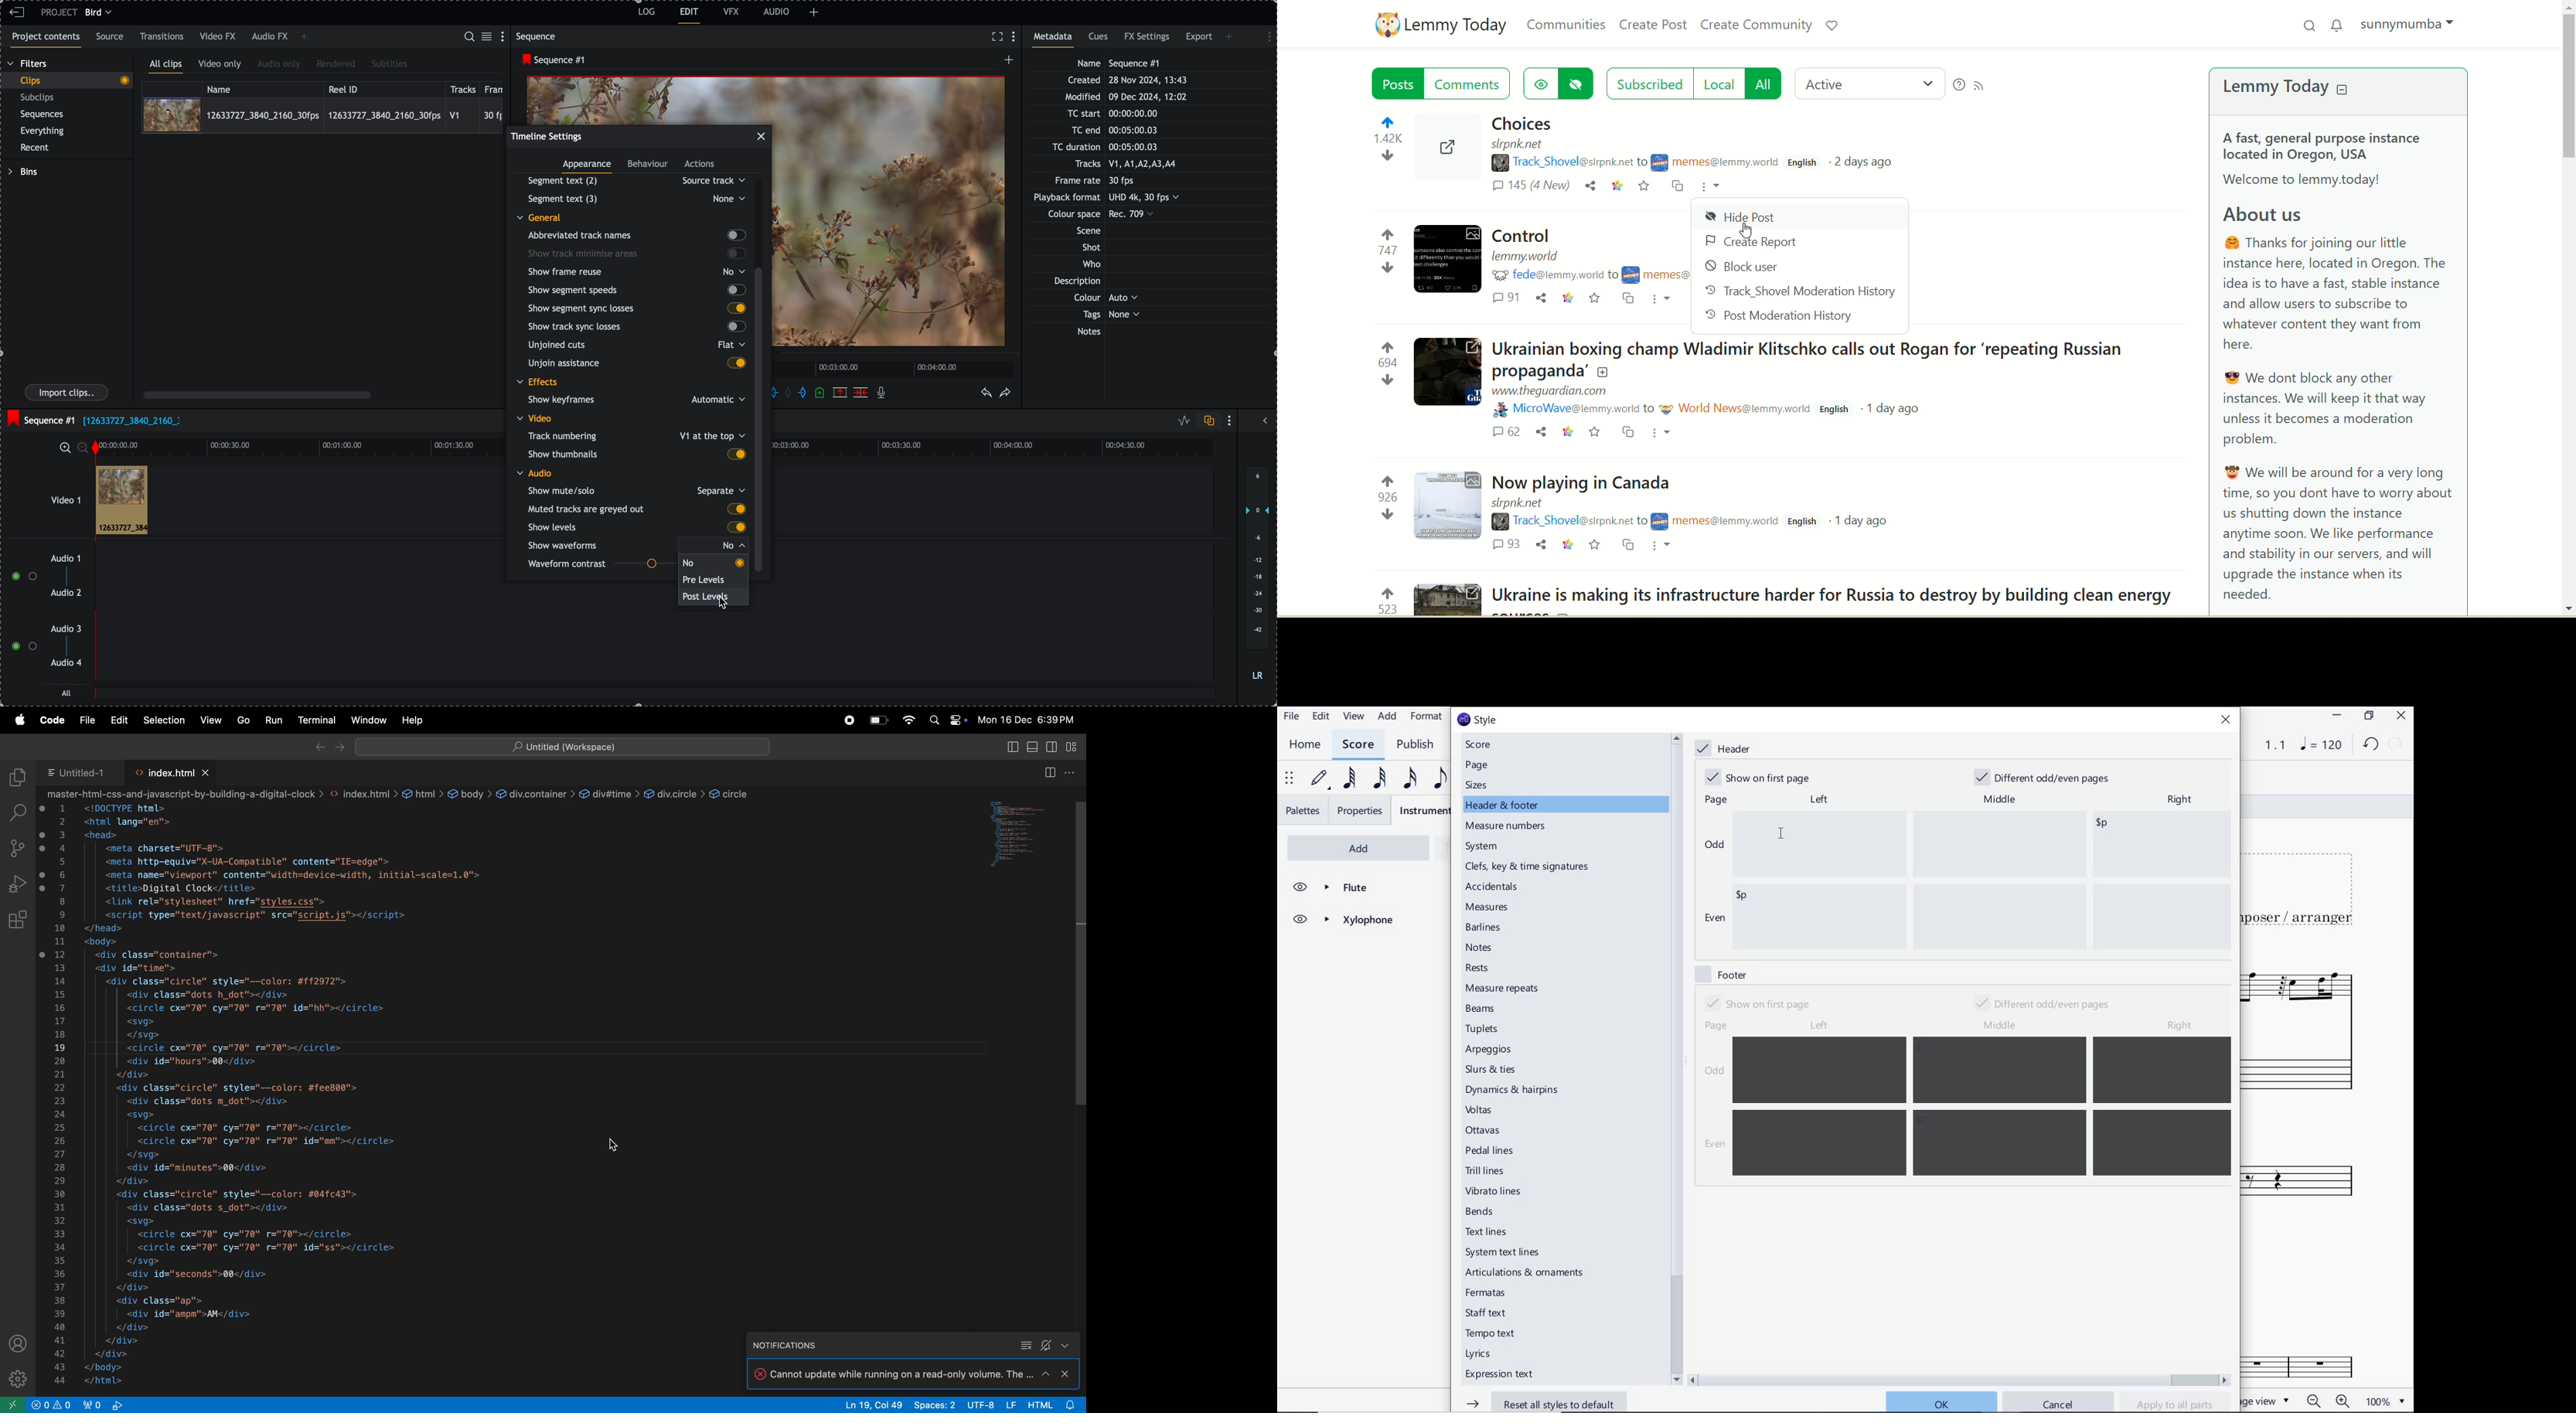  What do you see at coordinates (637, 364) in the screenshot?
I see `unjoin assitance` at bounding box center [637, 364].